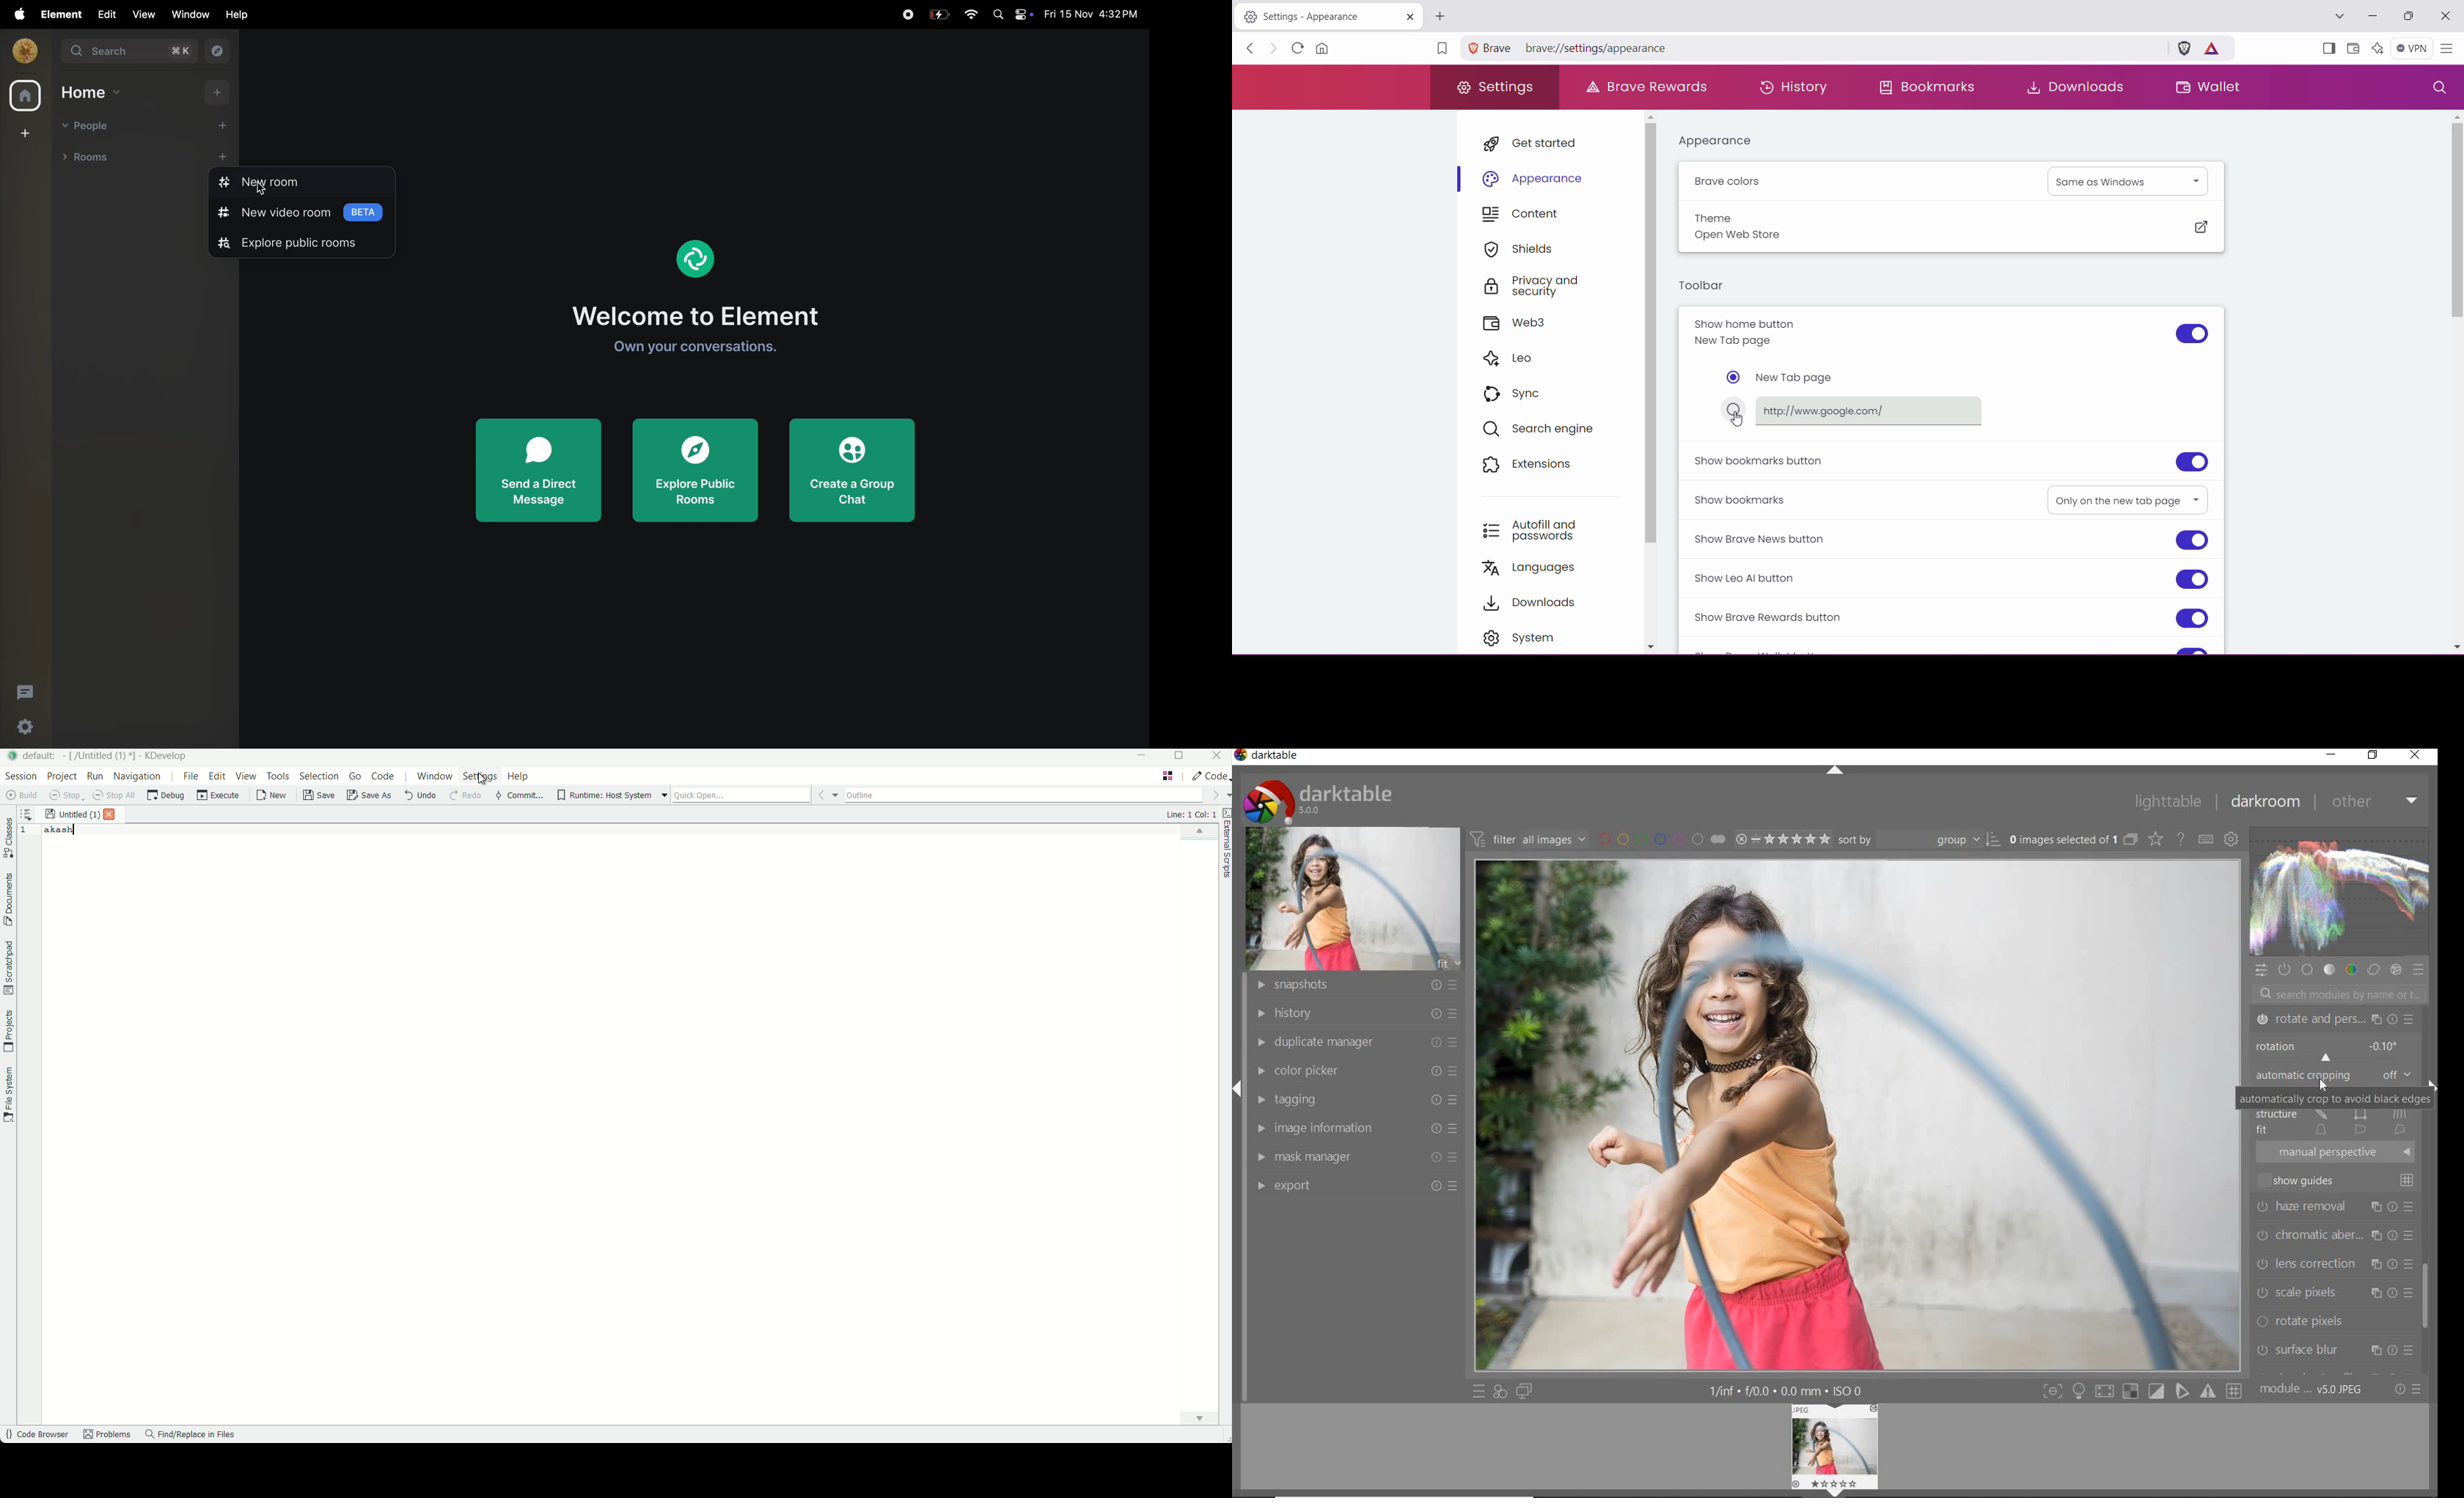 This screenshot has height=1512, width=2464. I want to click on tagging, so click(1356, 1099).